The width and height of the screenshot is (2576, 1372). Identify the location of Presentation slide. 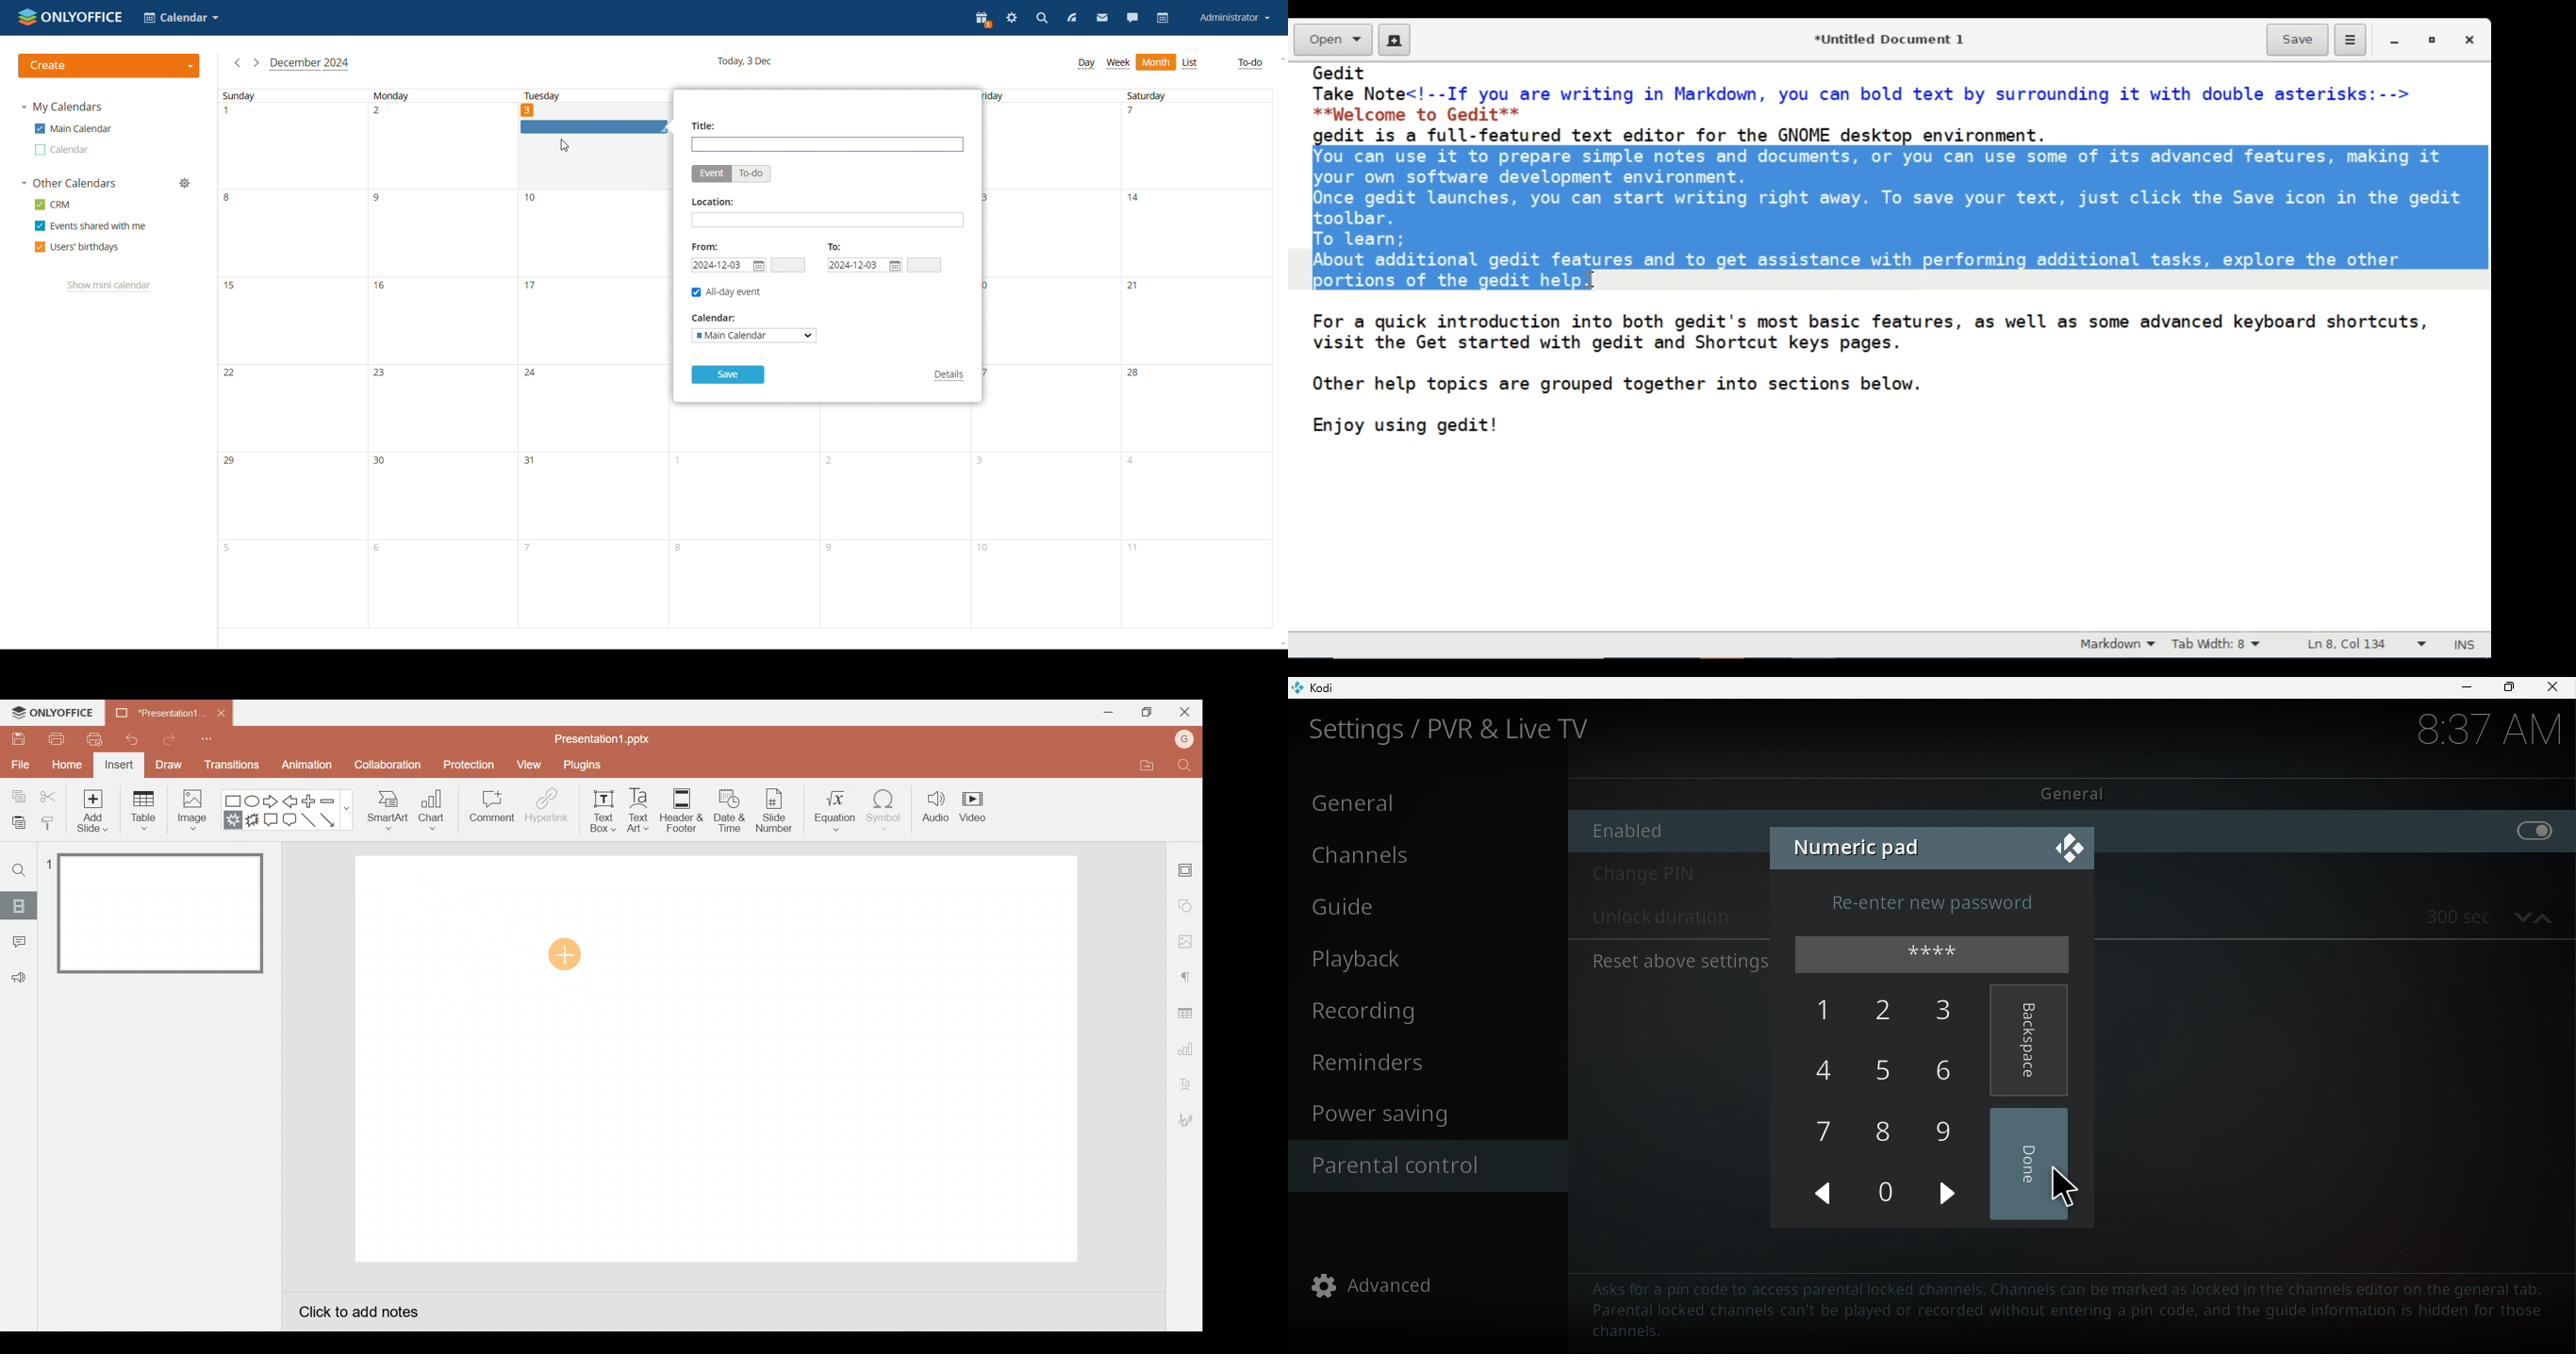
(722, 1061).